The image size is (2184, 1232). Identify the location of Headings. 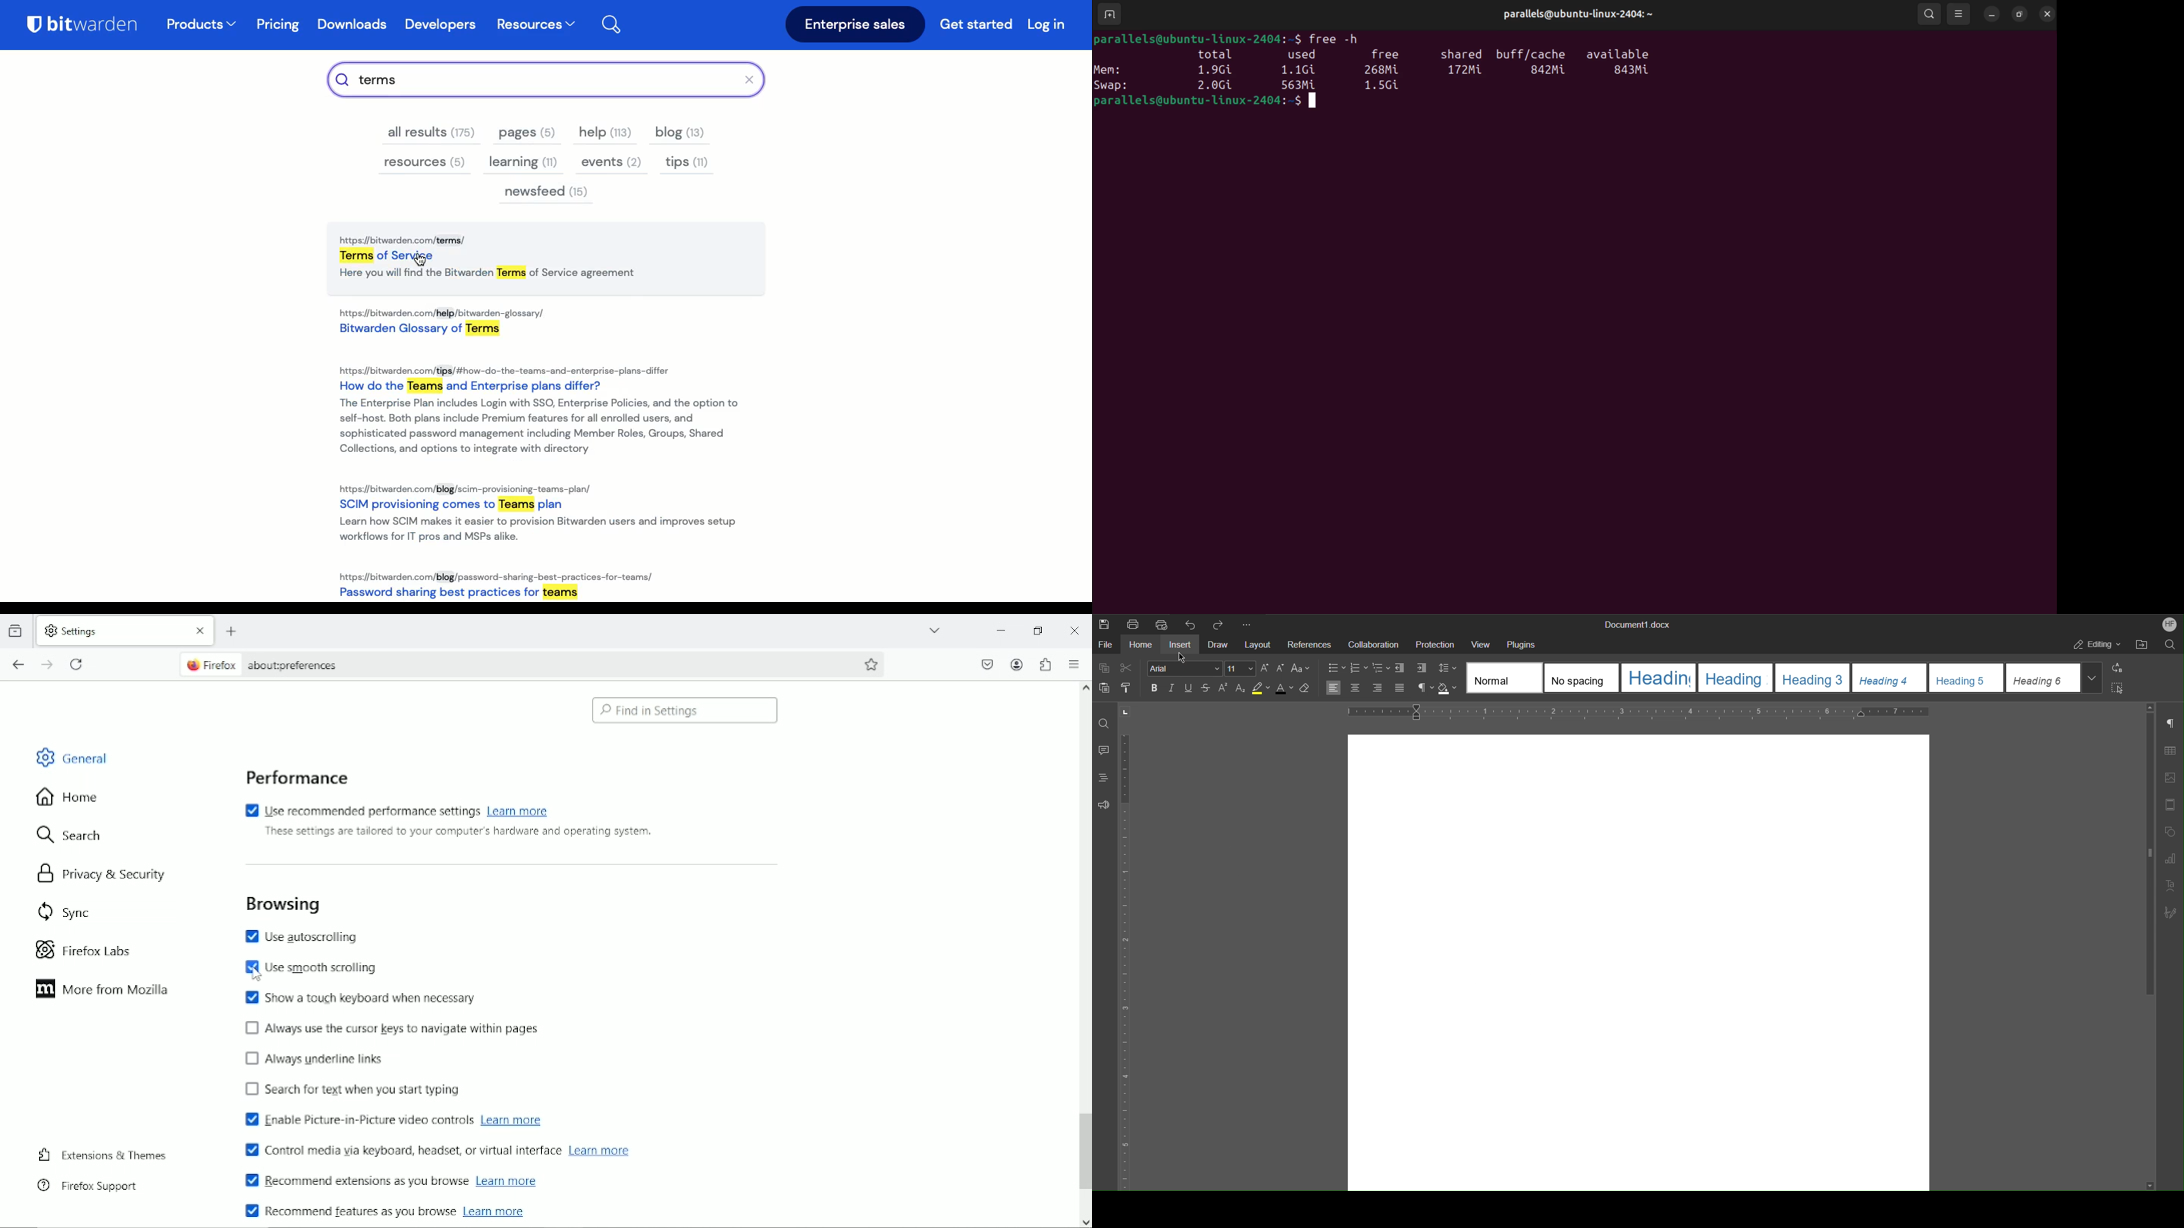
(1105, 778).